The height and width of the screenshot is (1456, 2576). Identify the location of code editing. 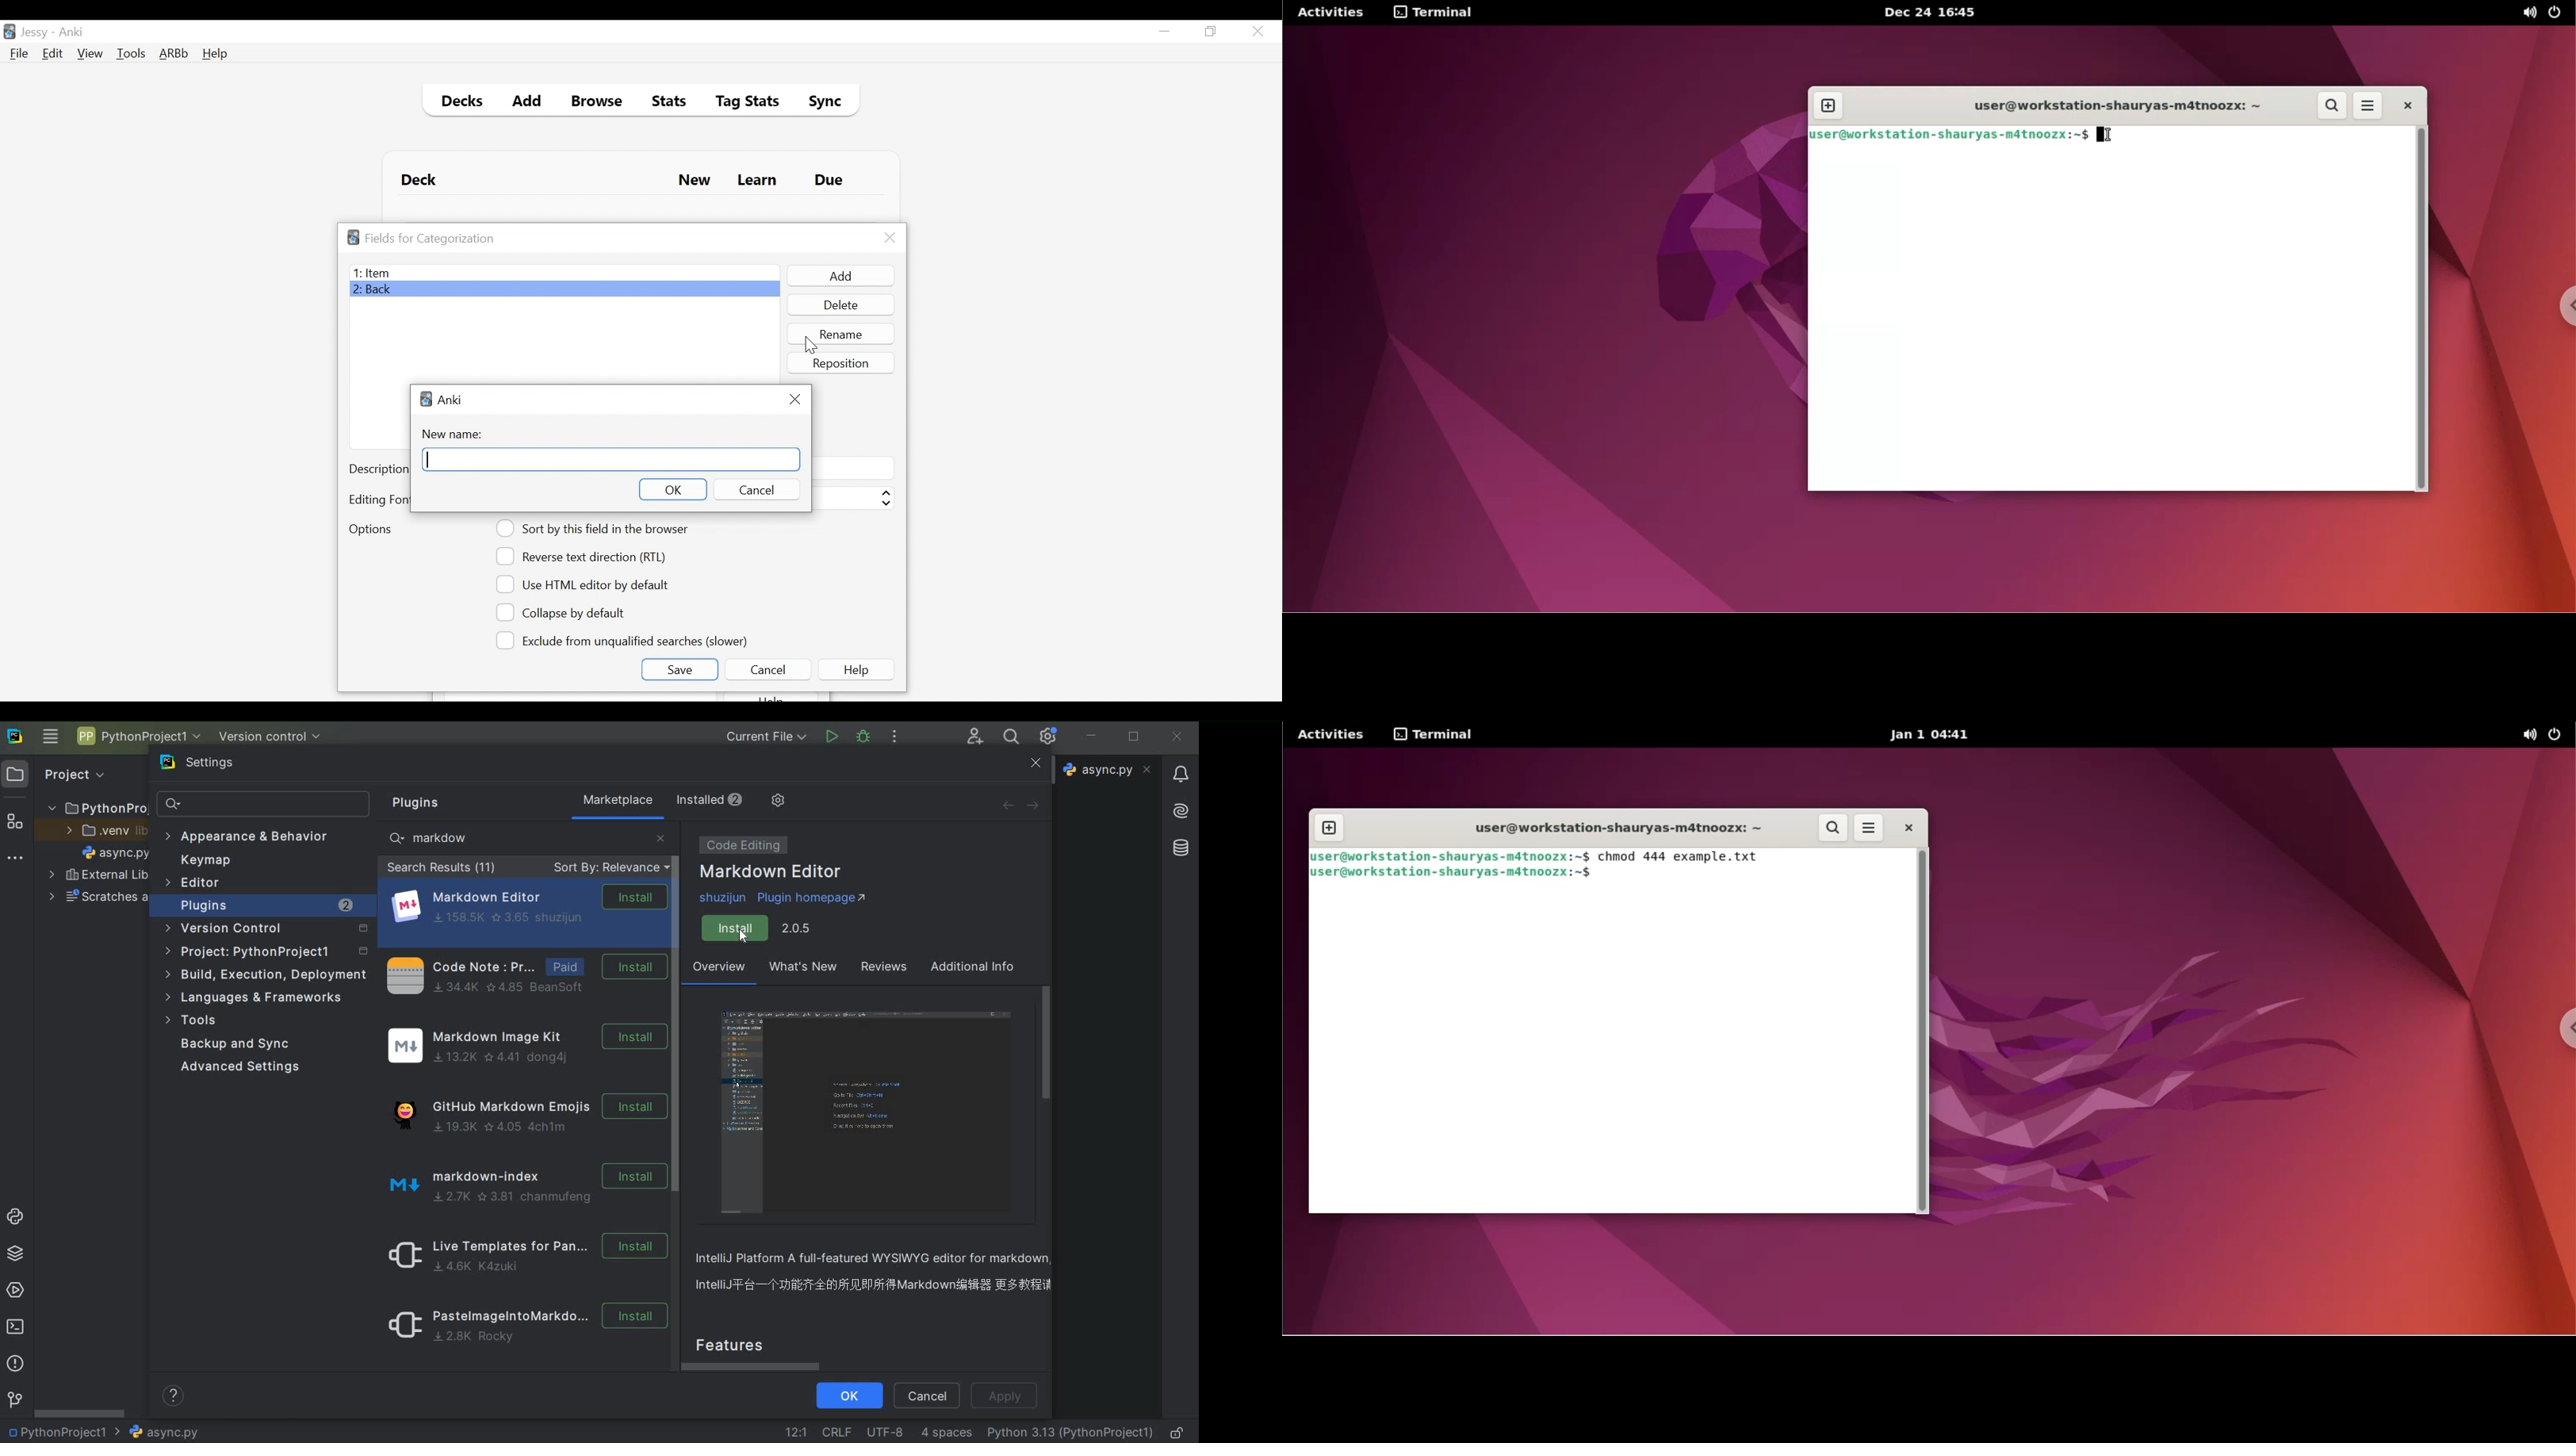
(741, 845).